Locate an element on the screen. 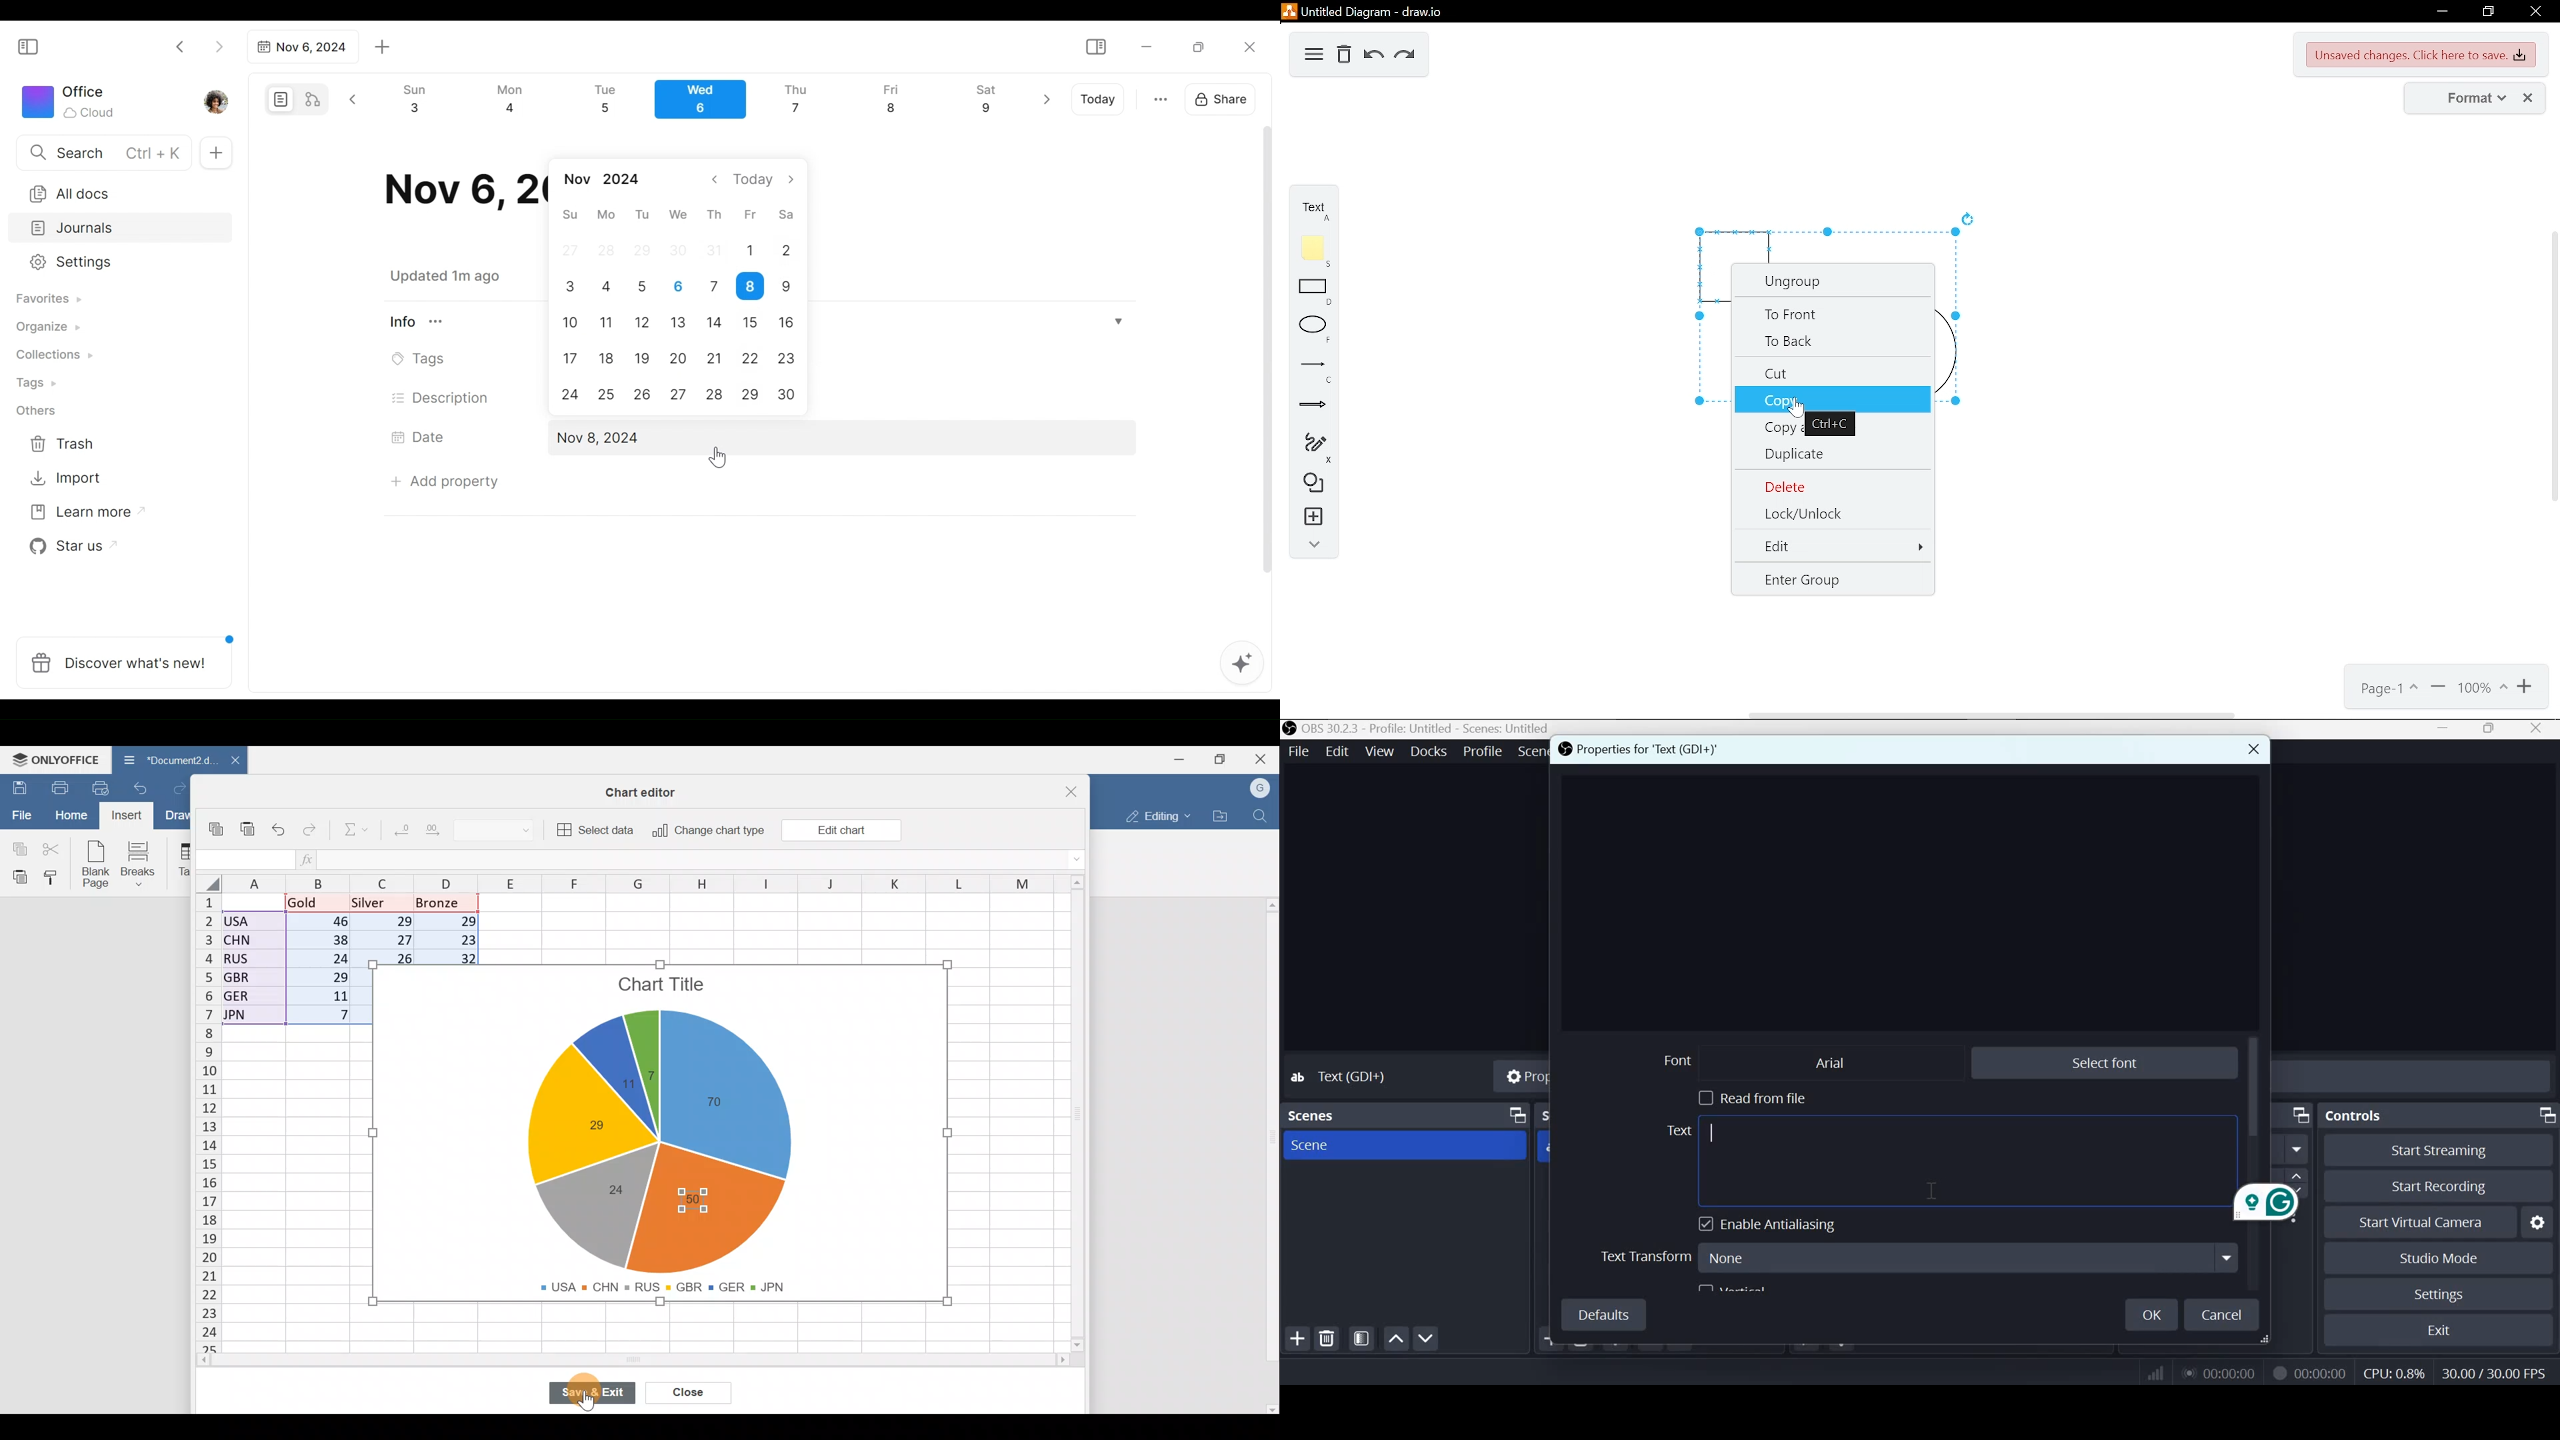  minimize is located at coordinates (2439, 12).